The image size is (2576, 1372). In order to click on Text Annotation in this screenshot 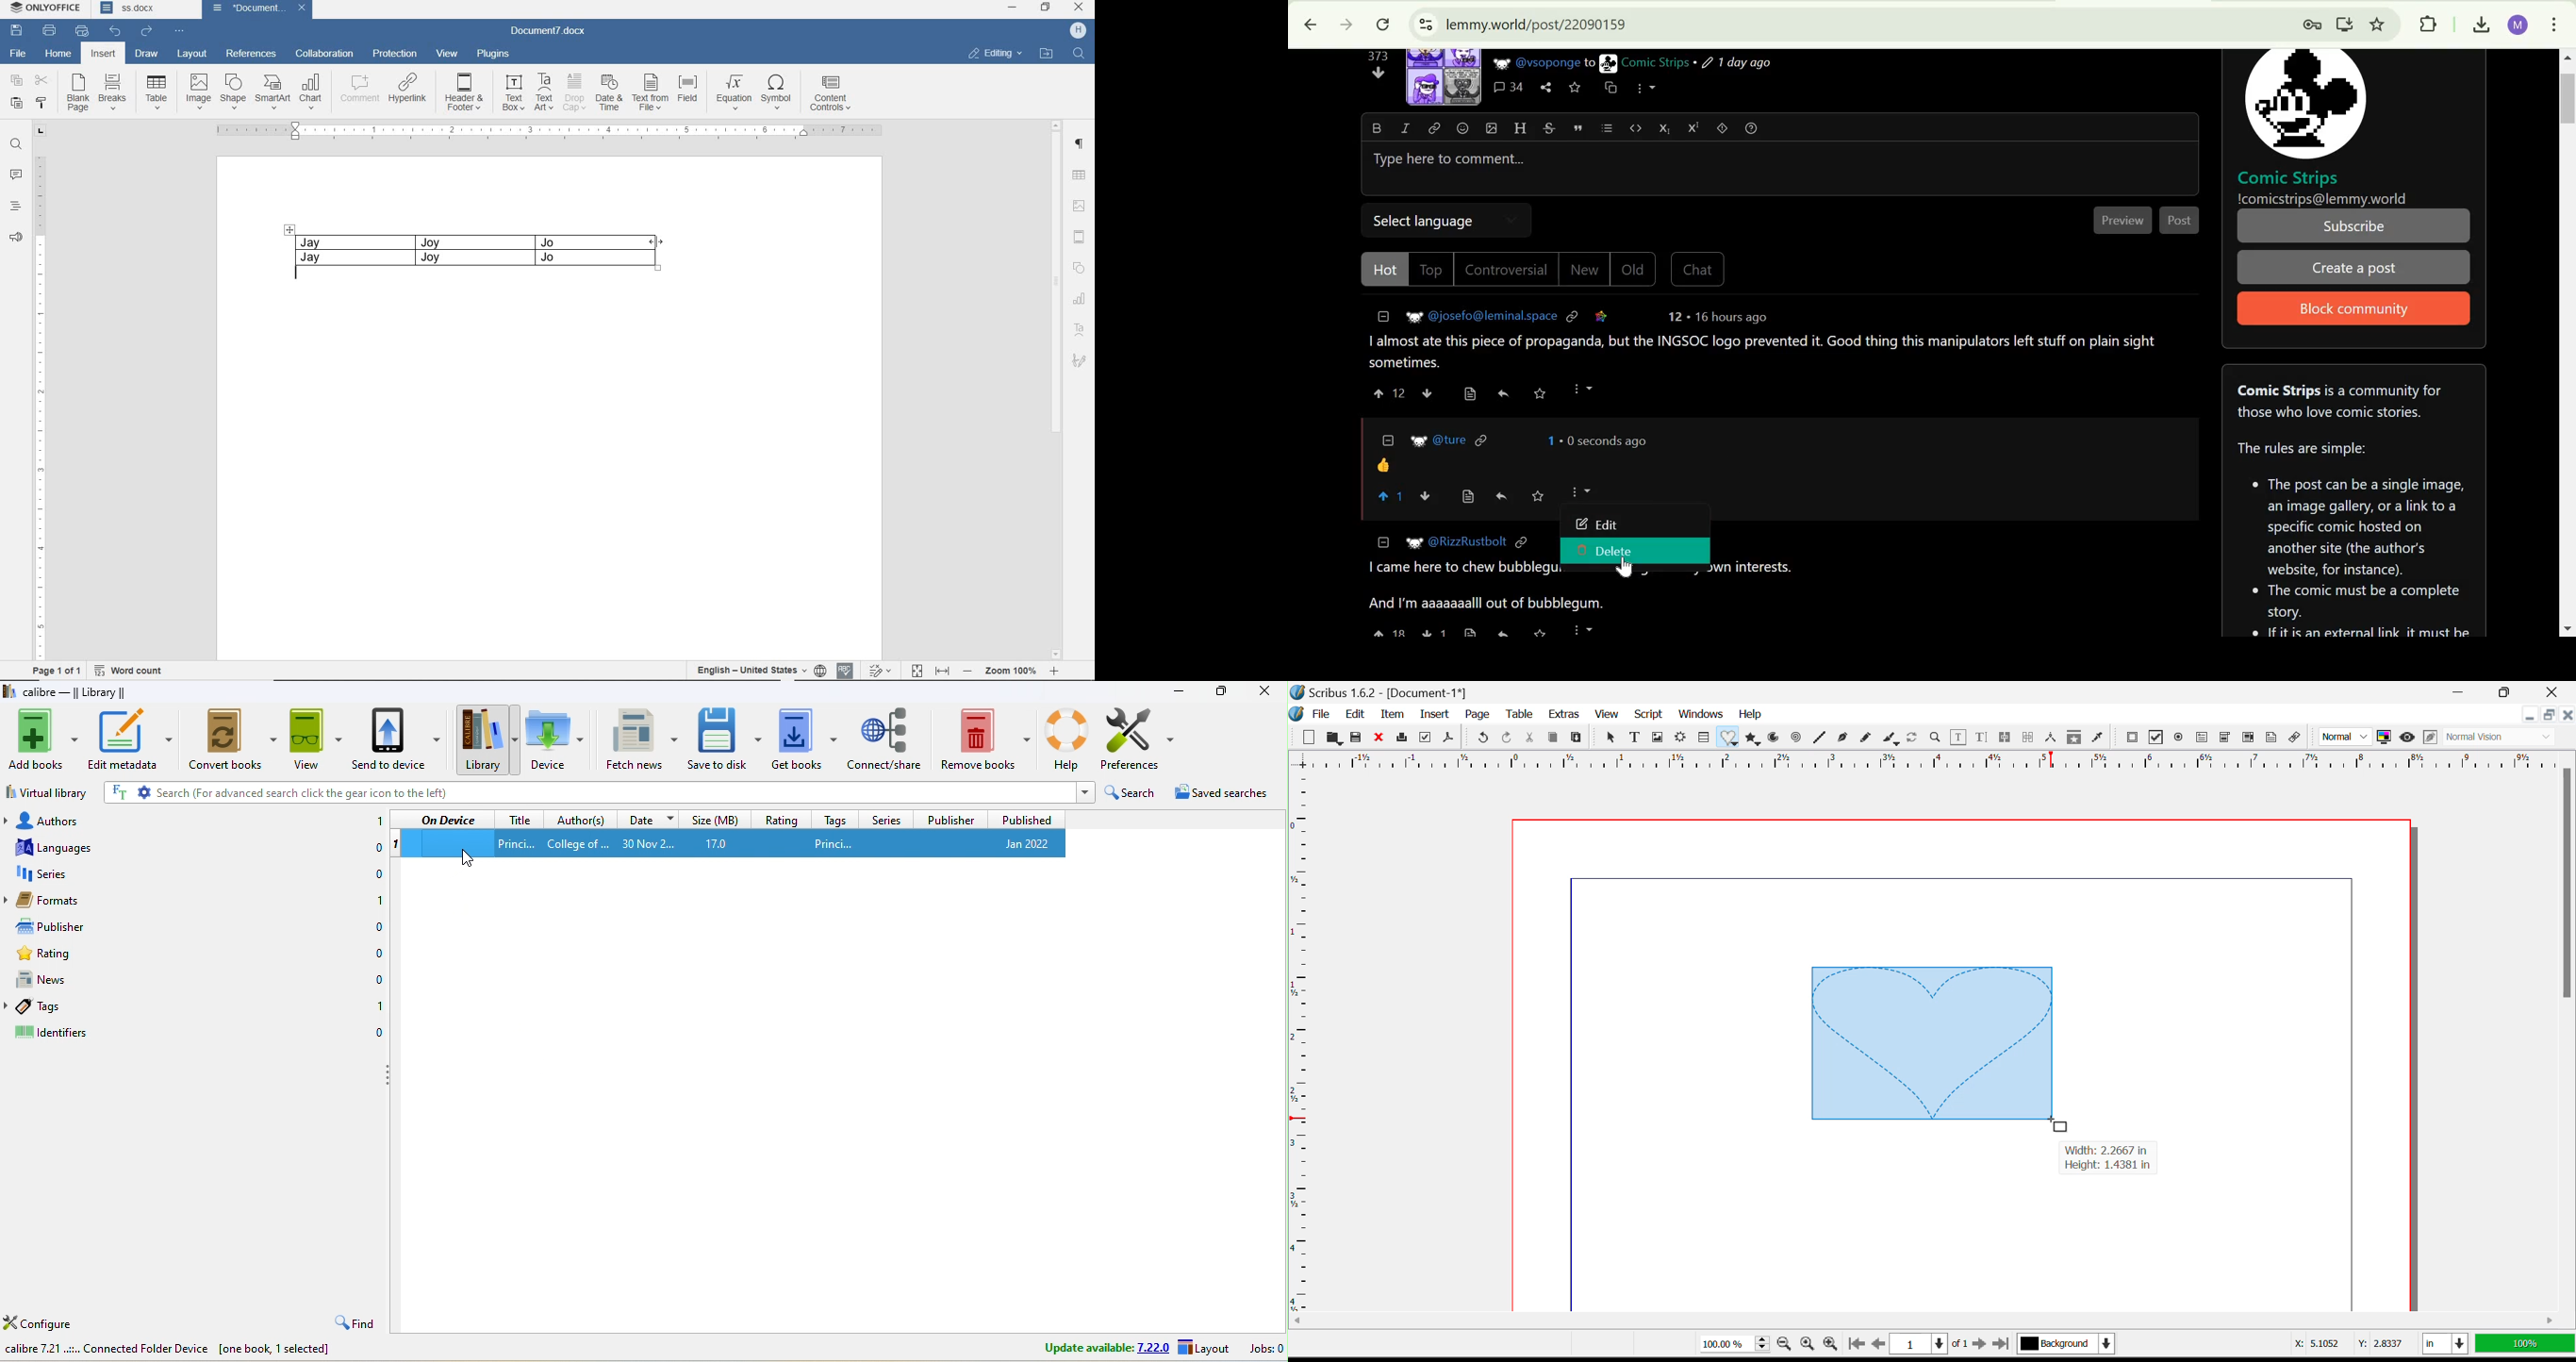, I will do `click(2270, 738)`.